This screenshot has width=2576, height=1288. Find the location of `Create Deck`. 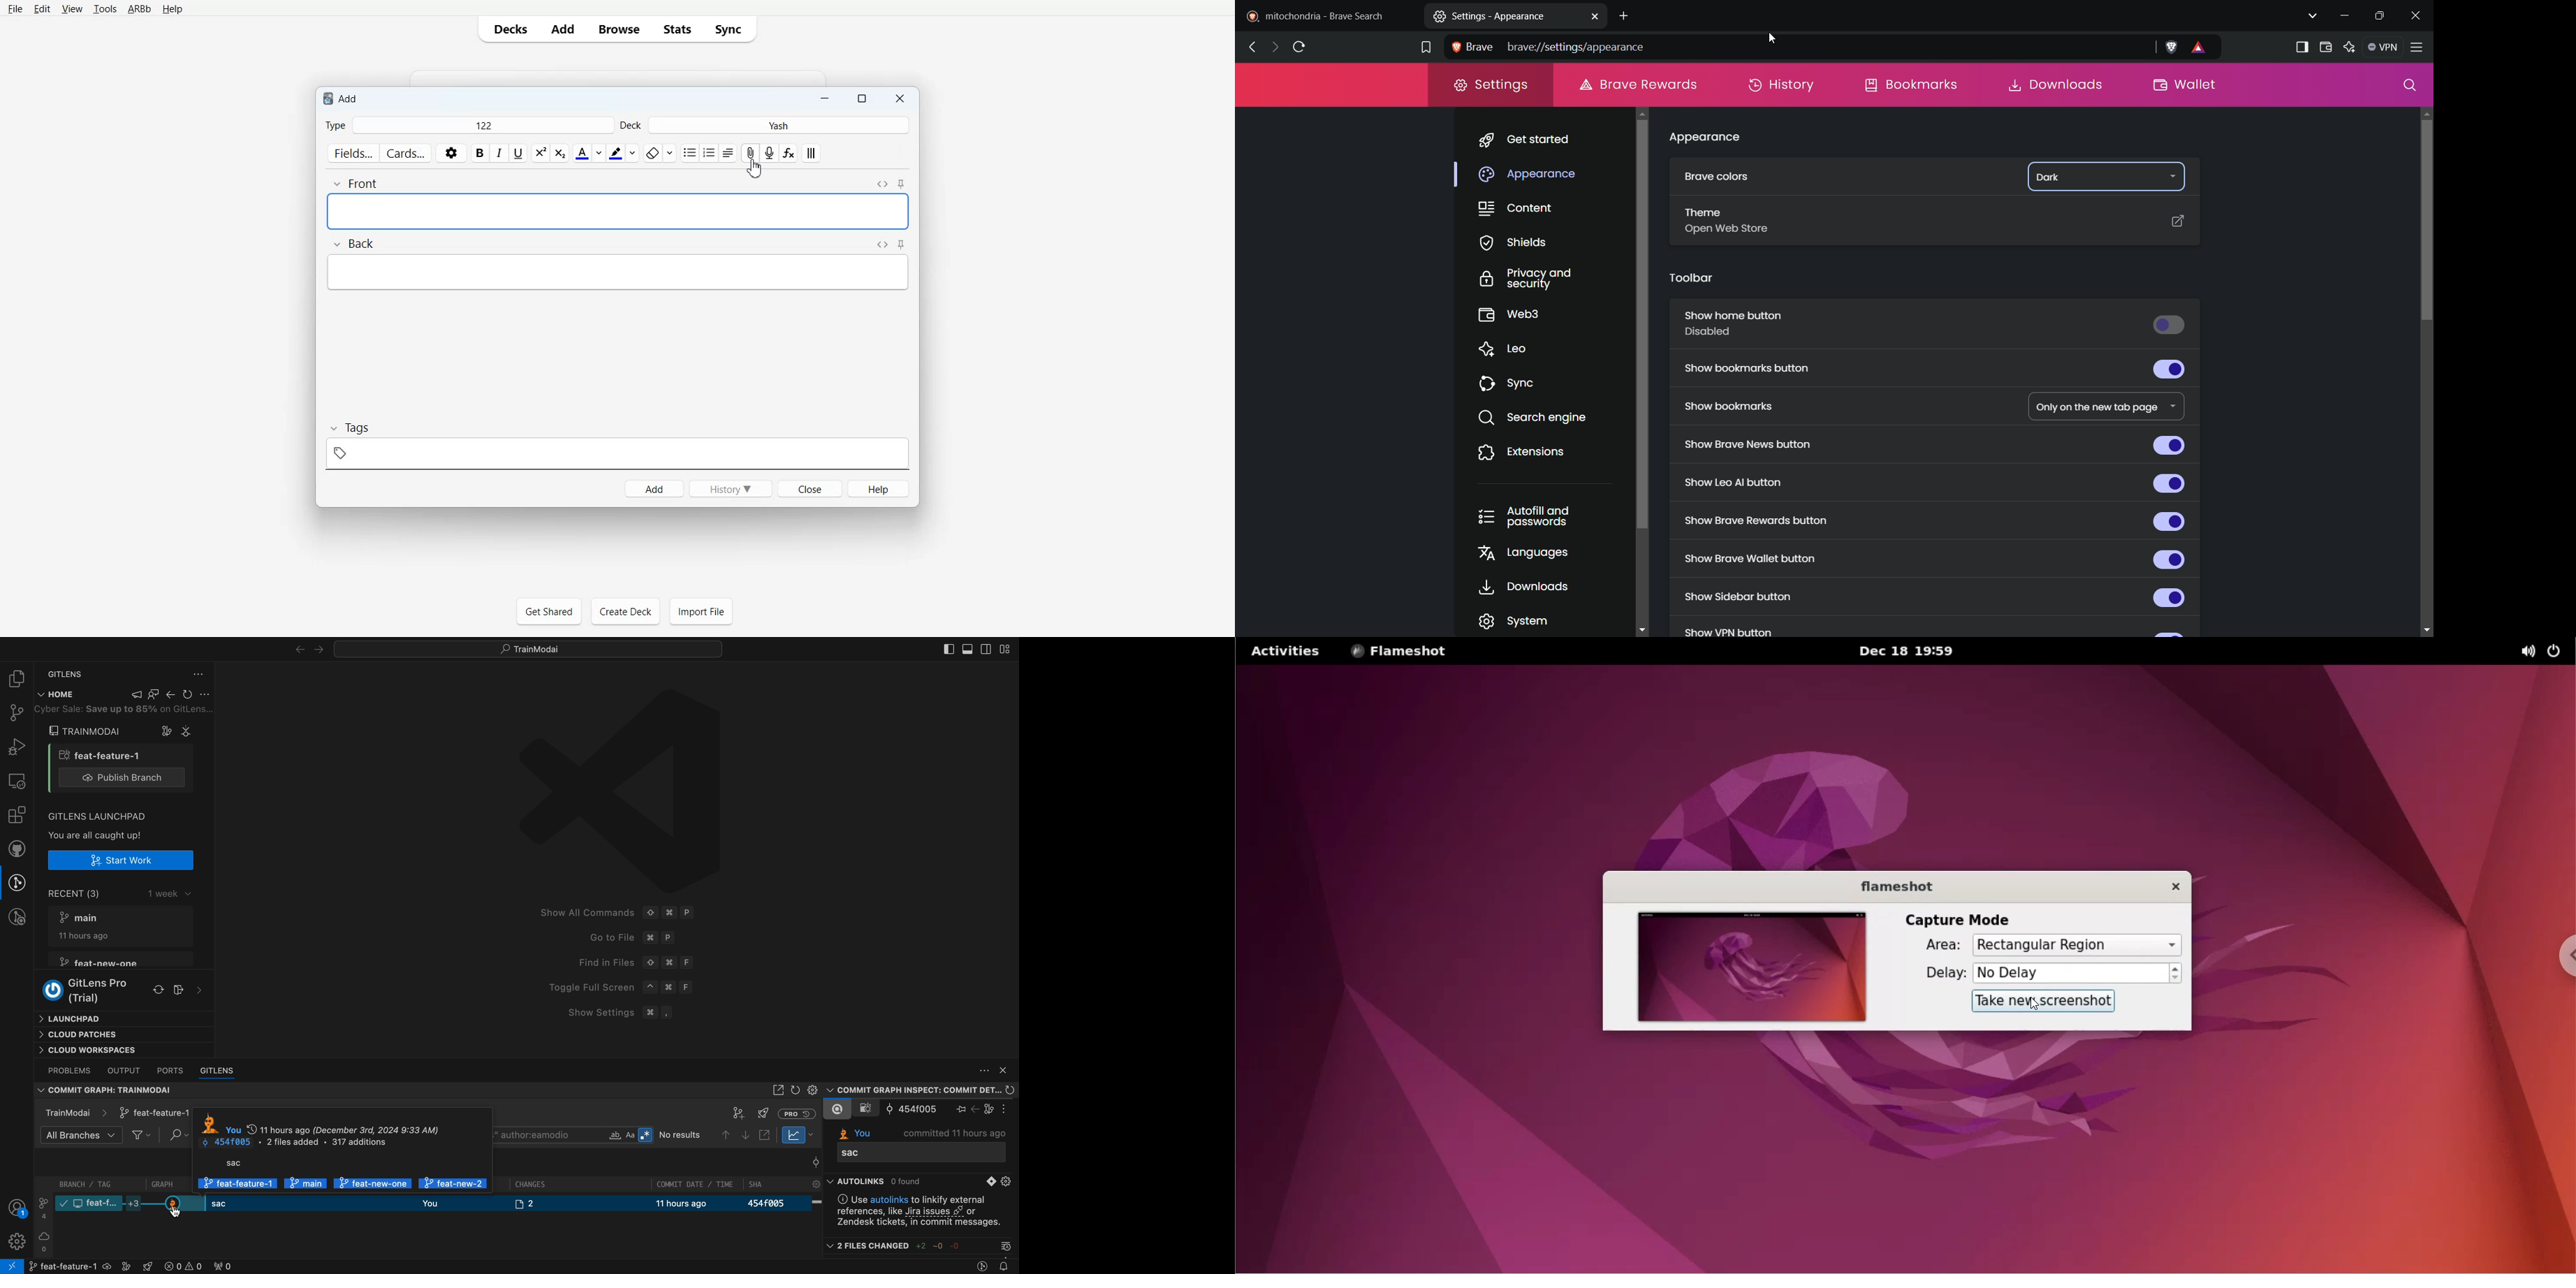

Create Deck is located at coordinates (625, 611).